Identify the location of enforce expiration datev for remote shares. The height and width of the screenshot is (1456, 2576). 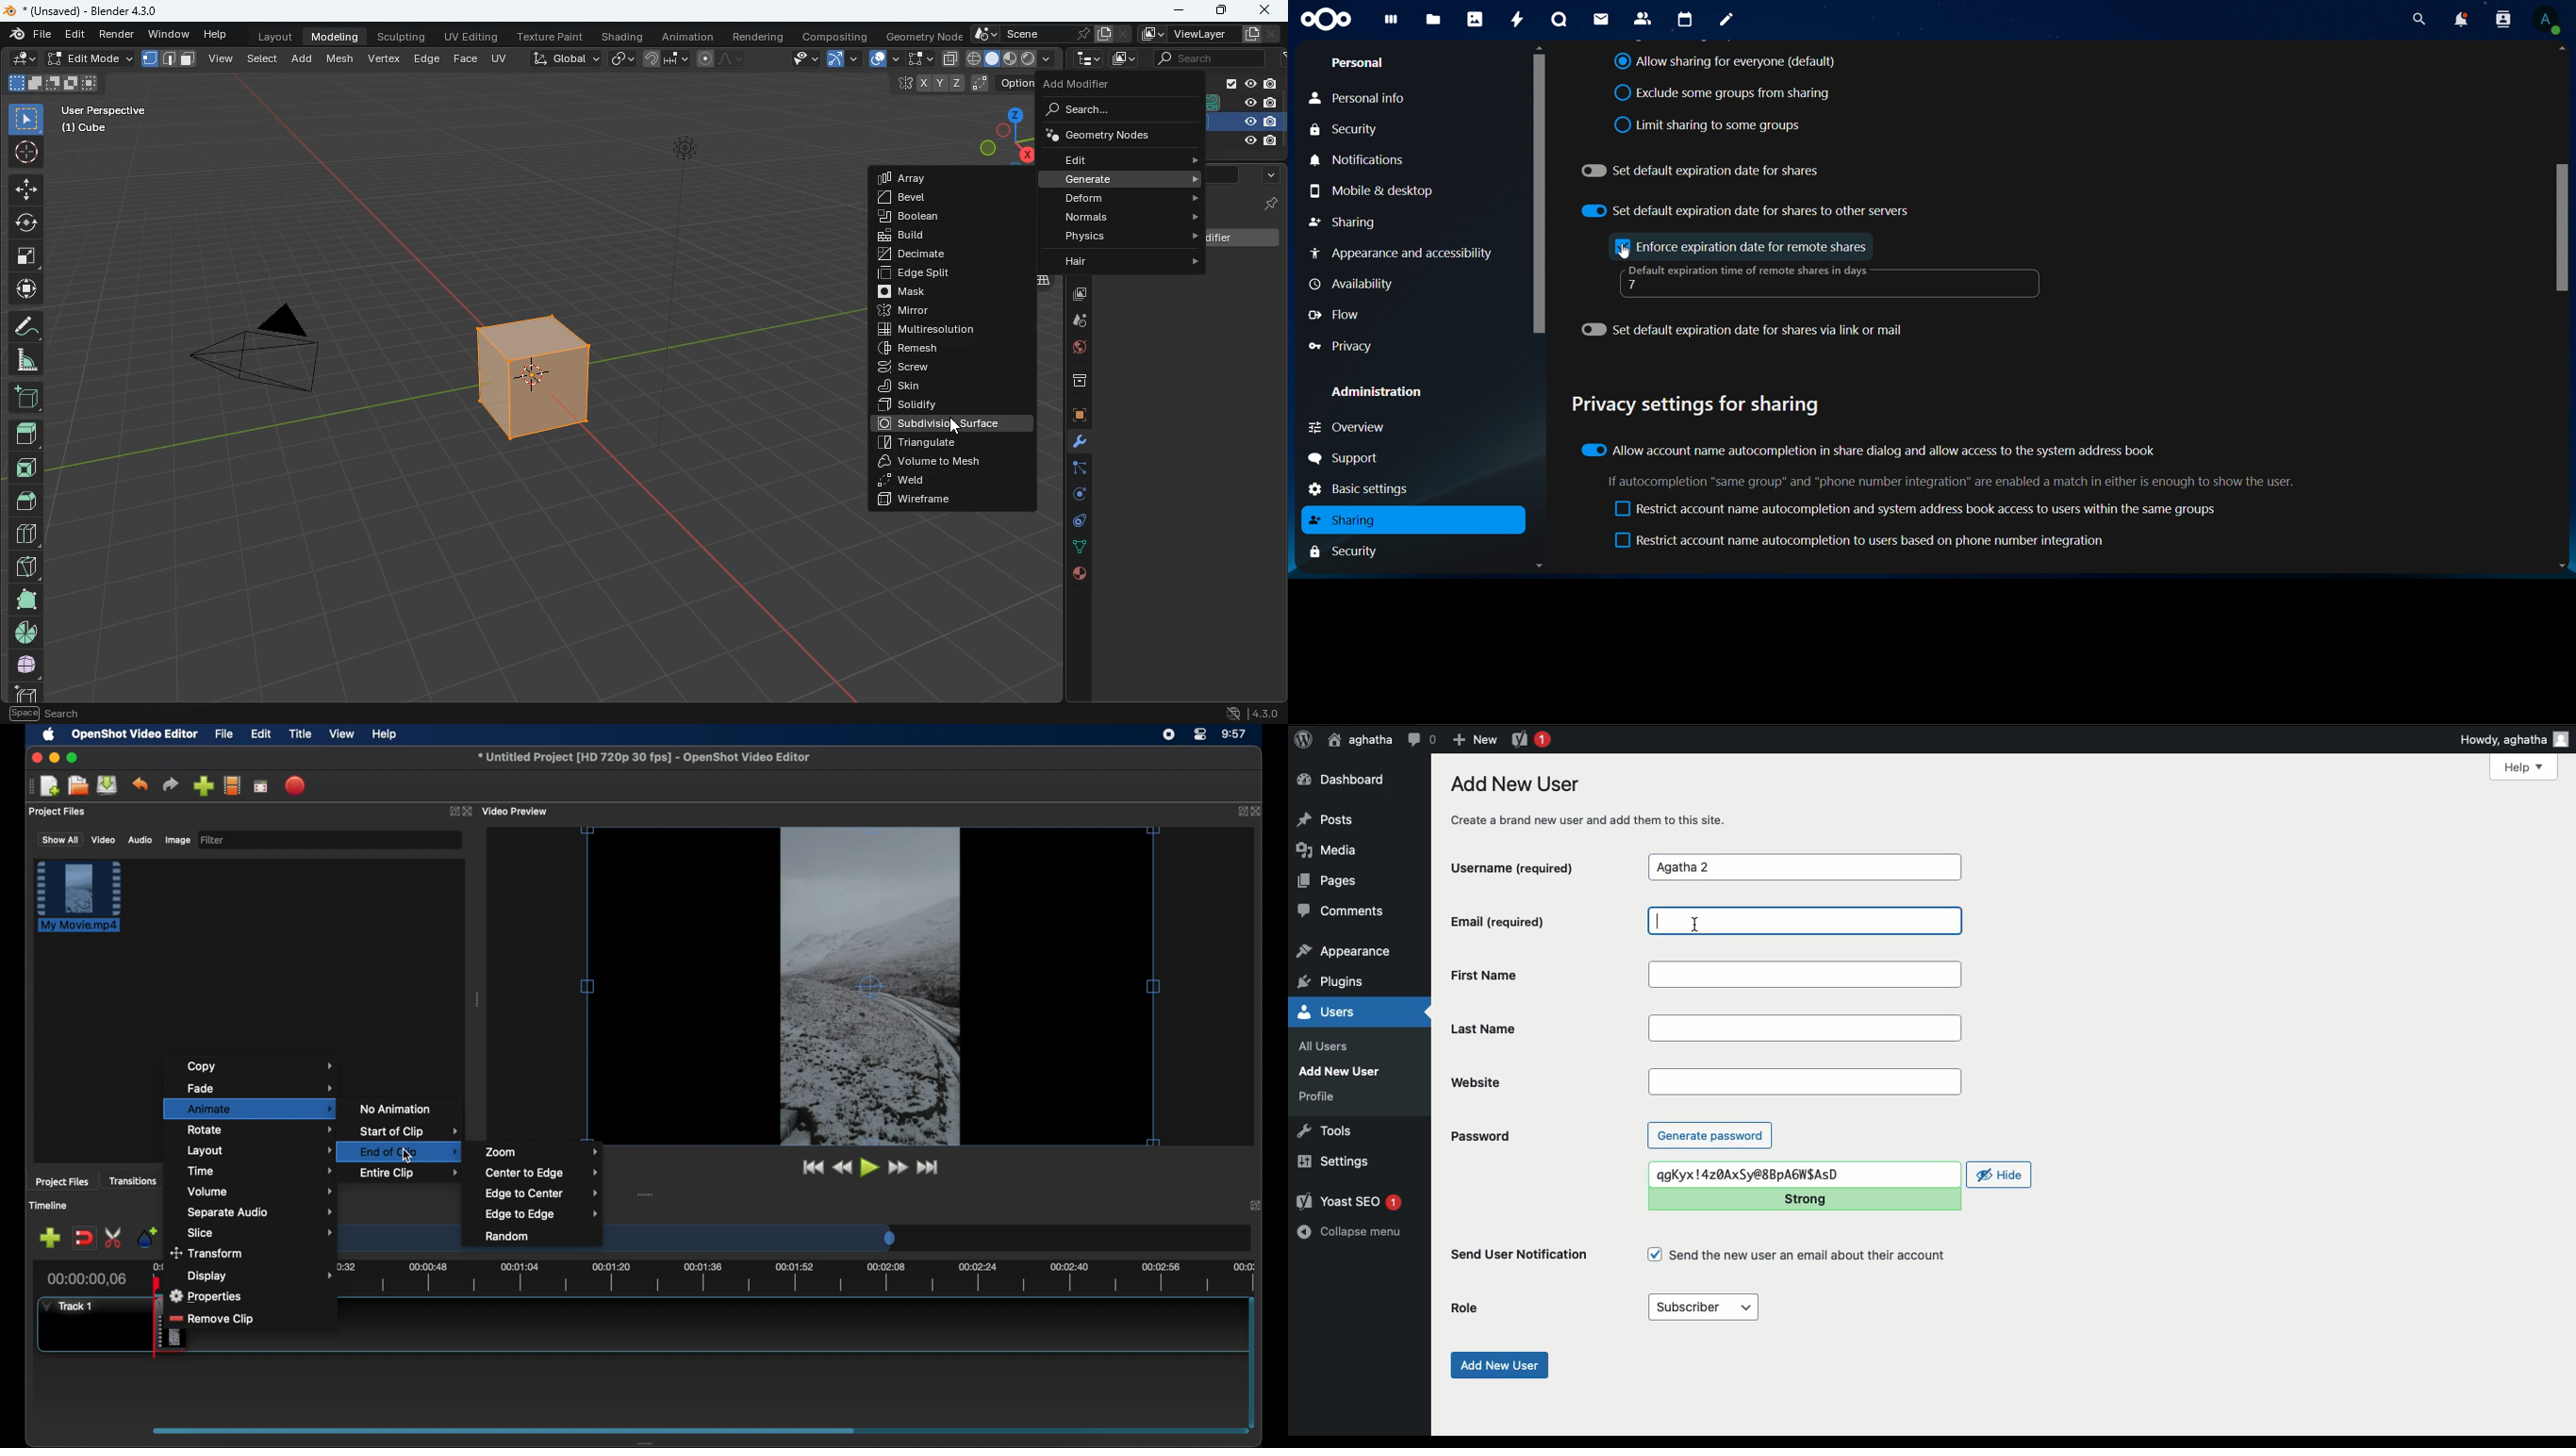
(1755, 247).